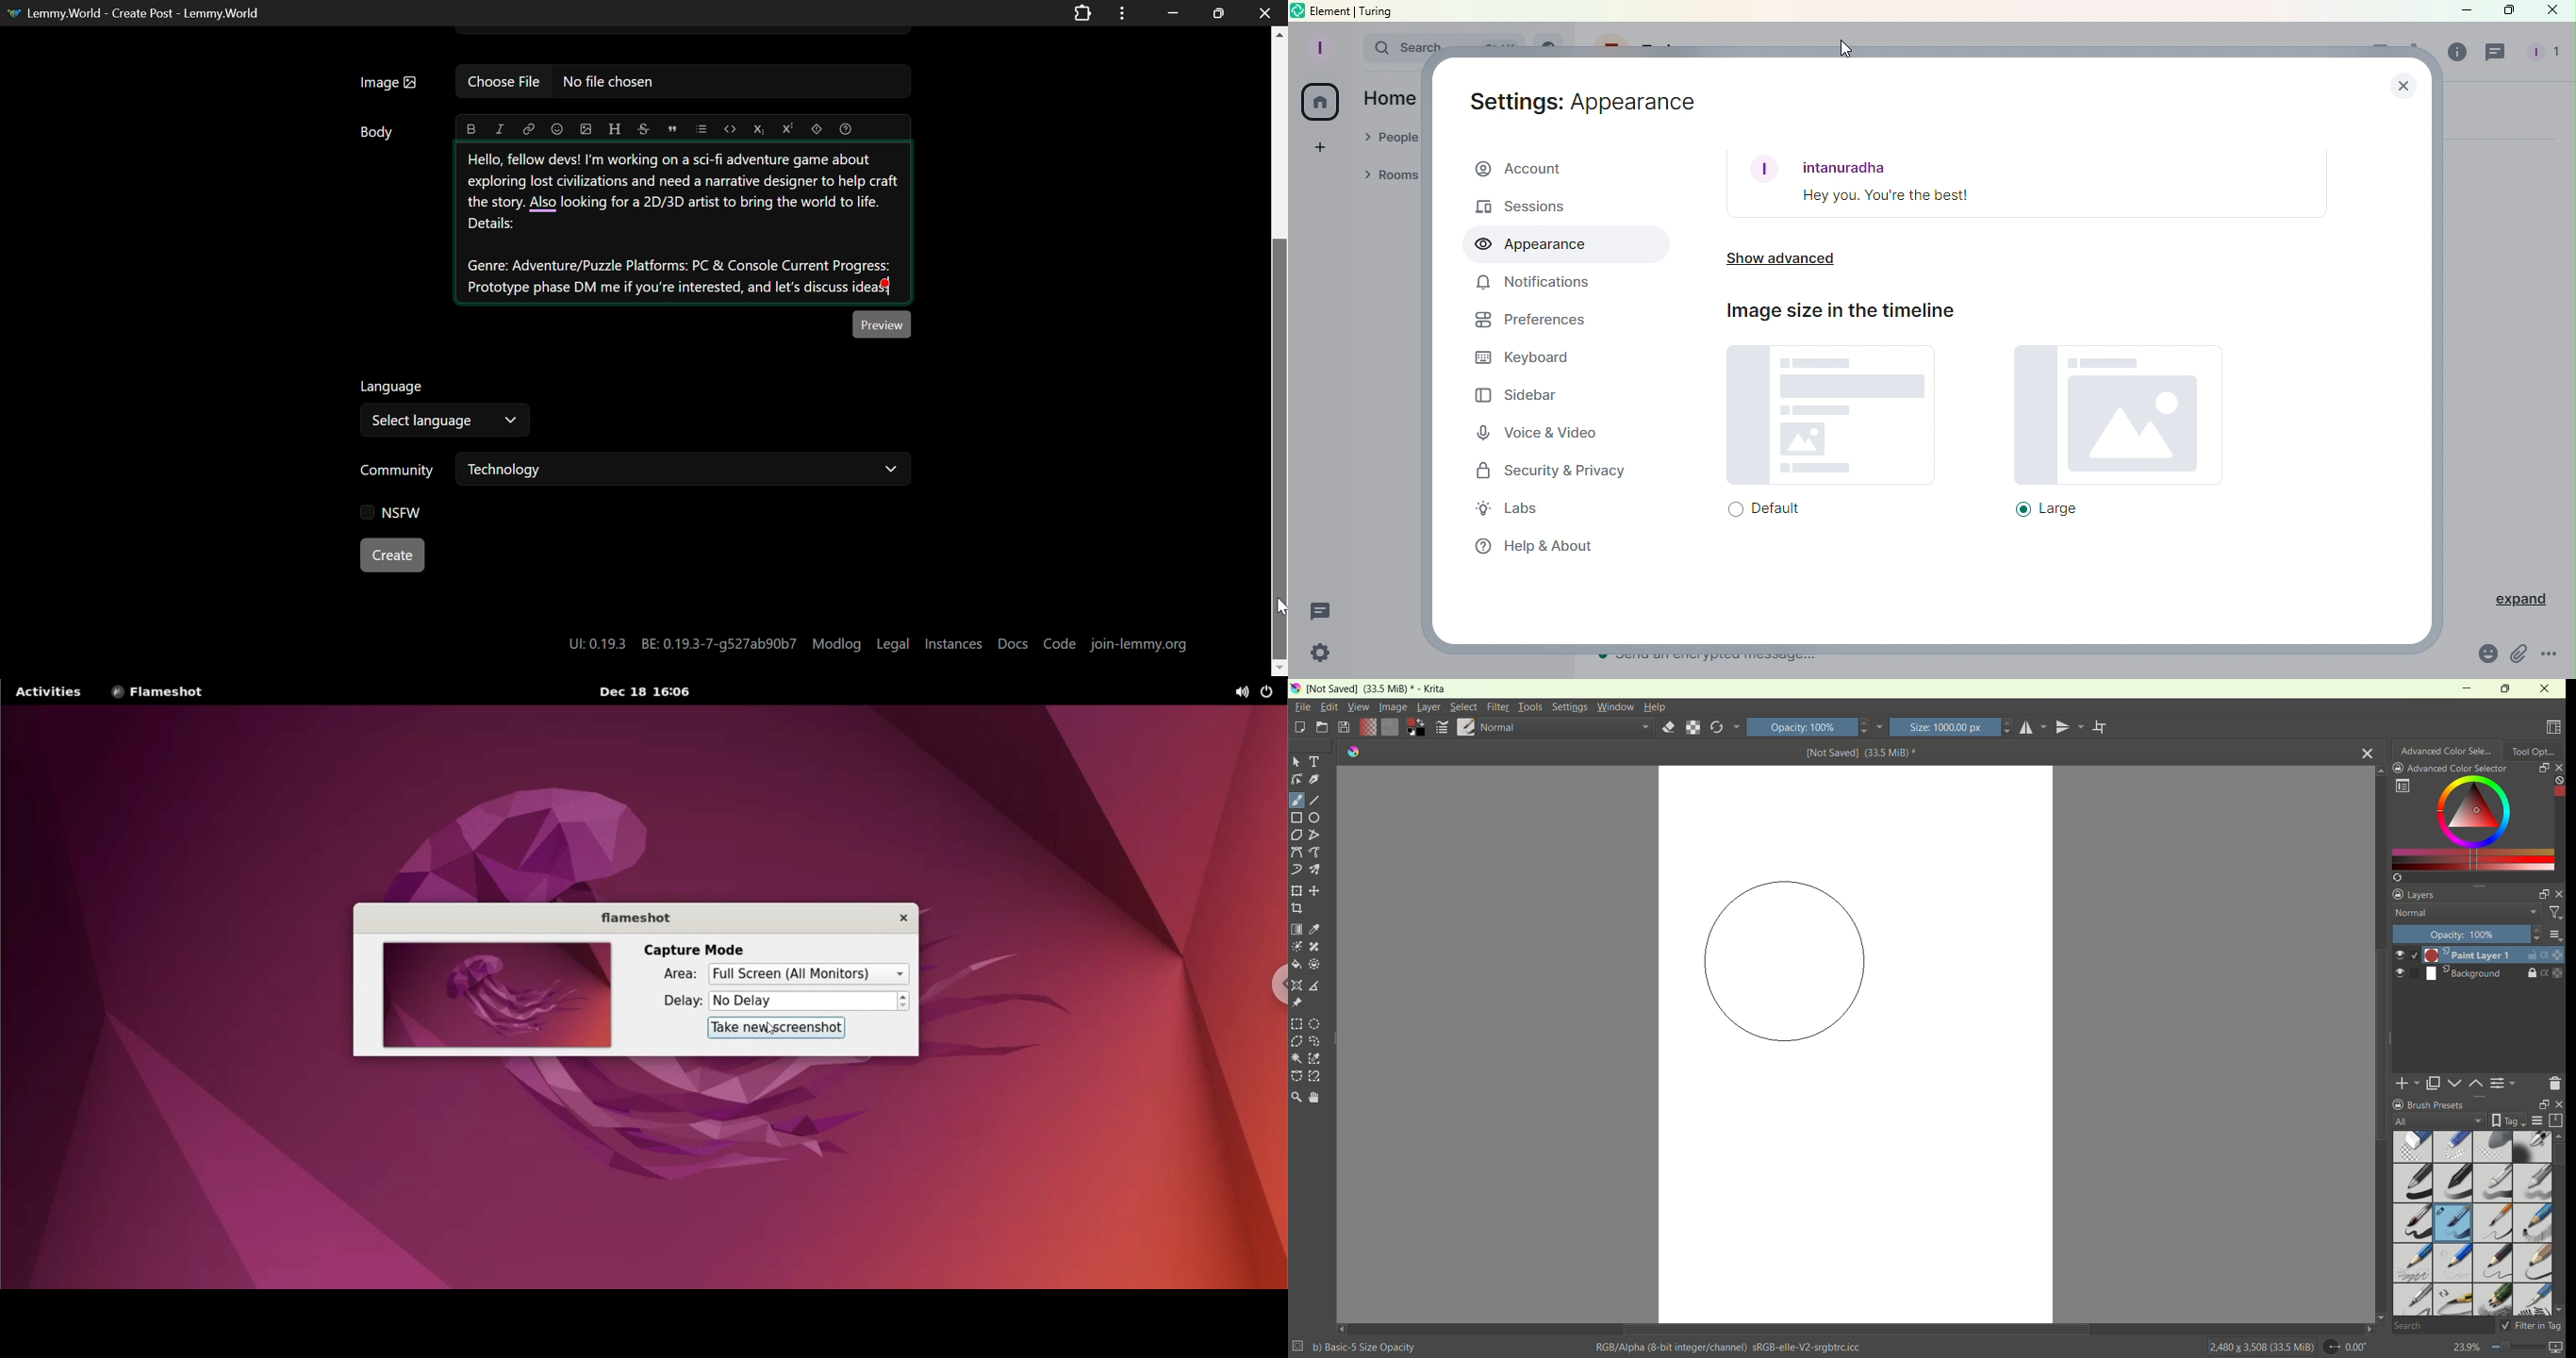 Image resolution: width=2576 pixels, height=1372 pixels. Describe the element at coordinates (2537, 1121) in the screenshot. I see `display` at that location.